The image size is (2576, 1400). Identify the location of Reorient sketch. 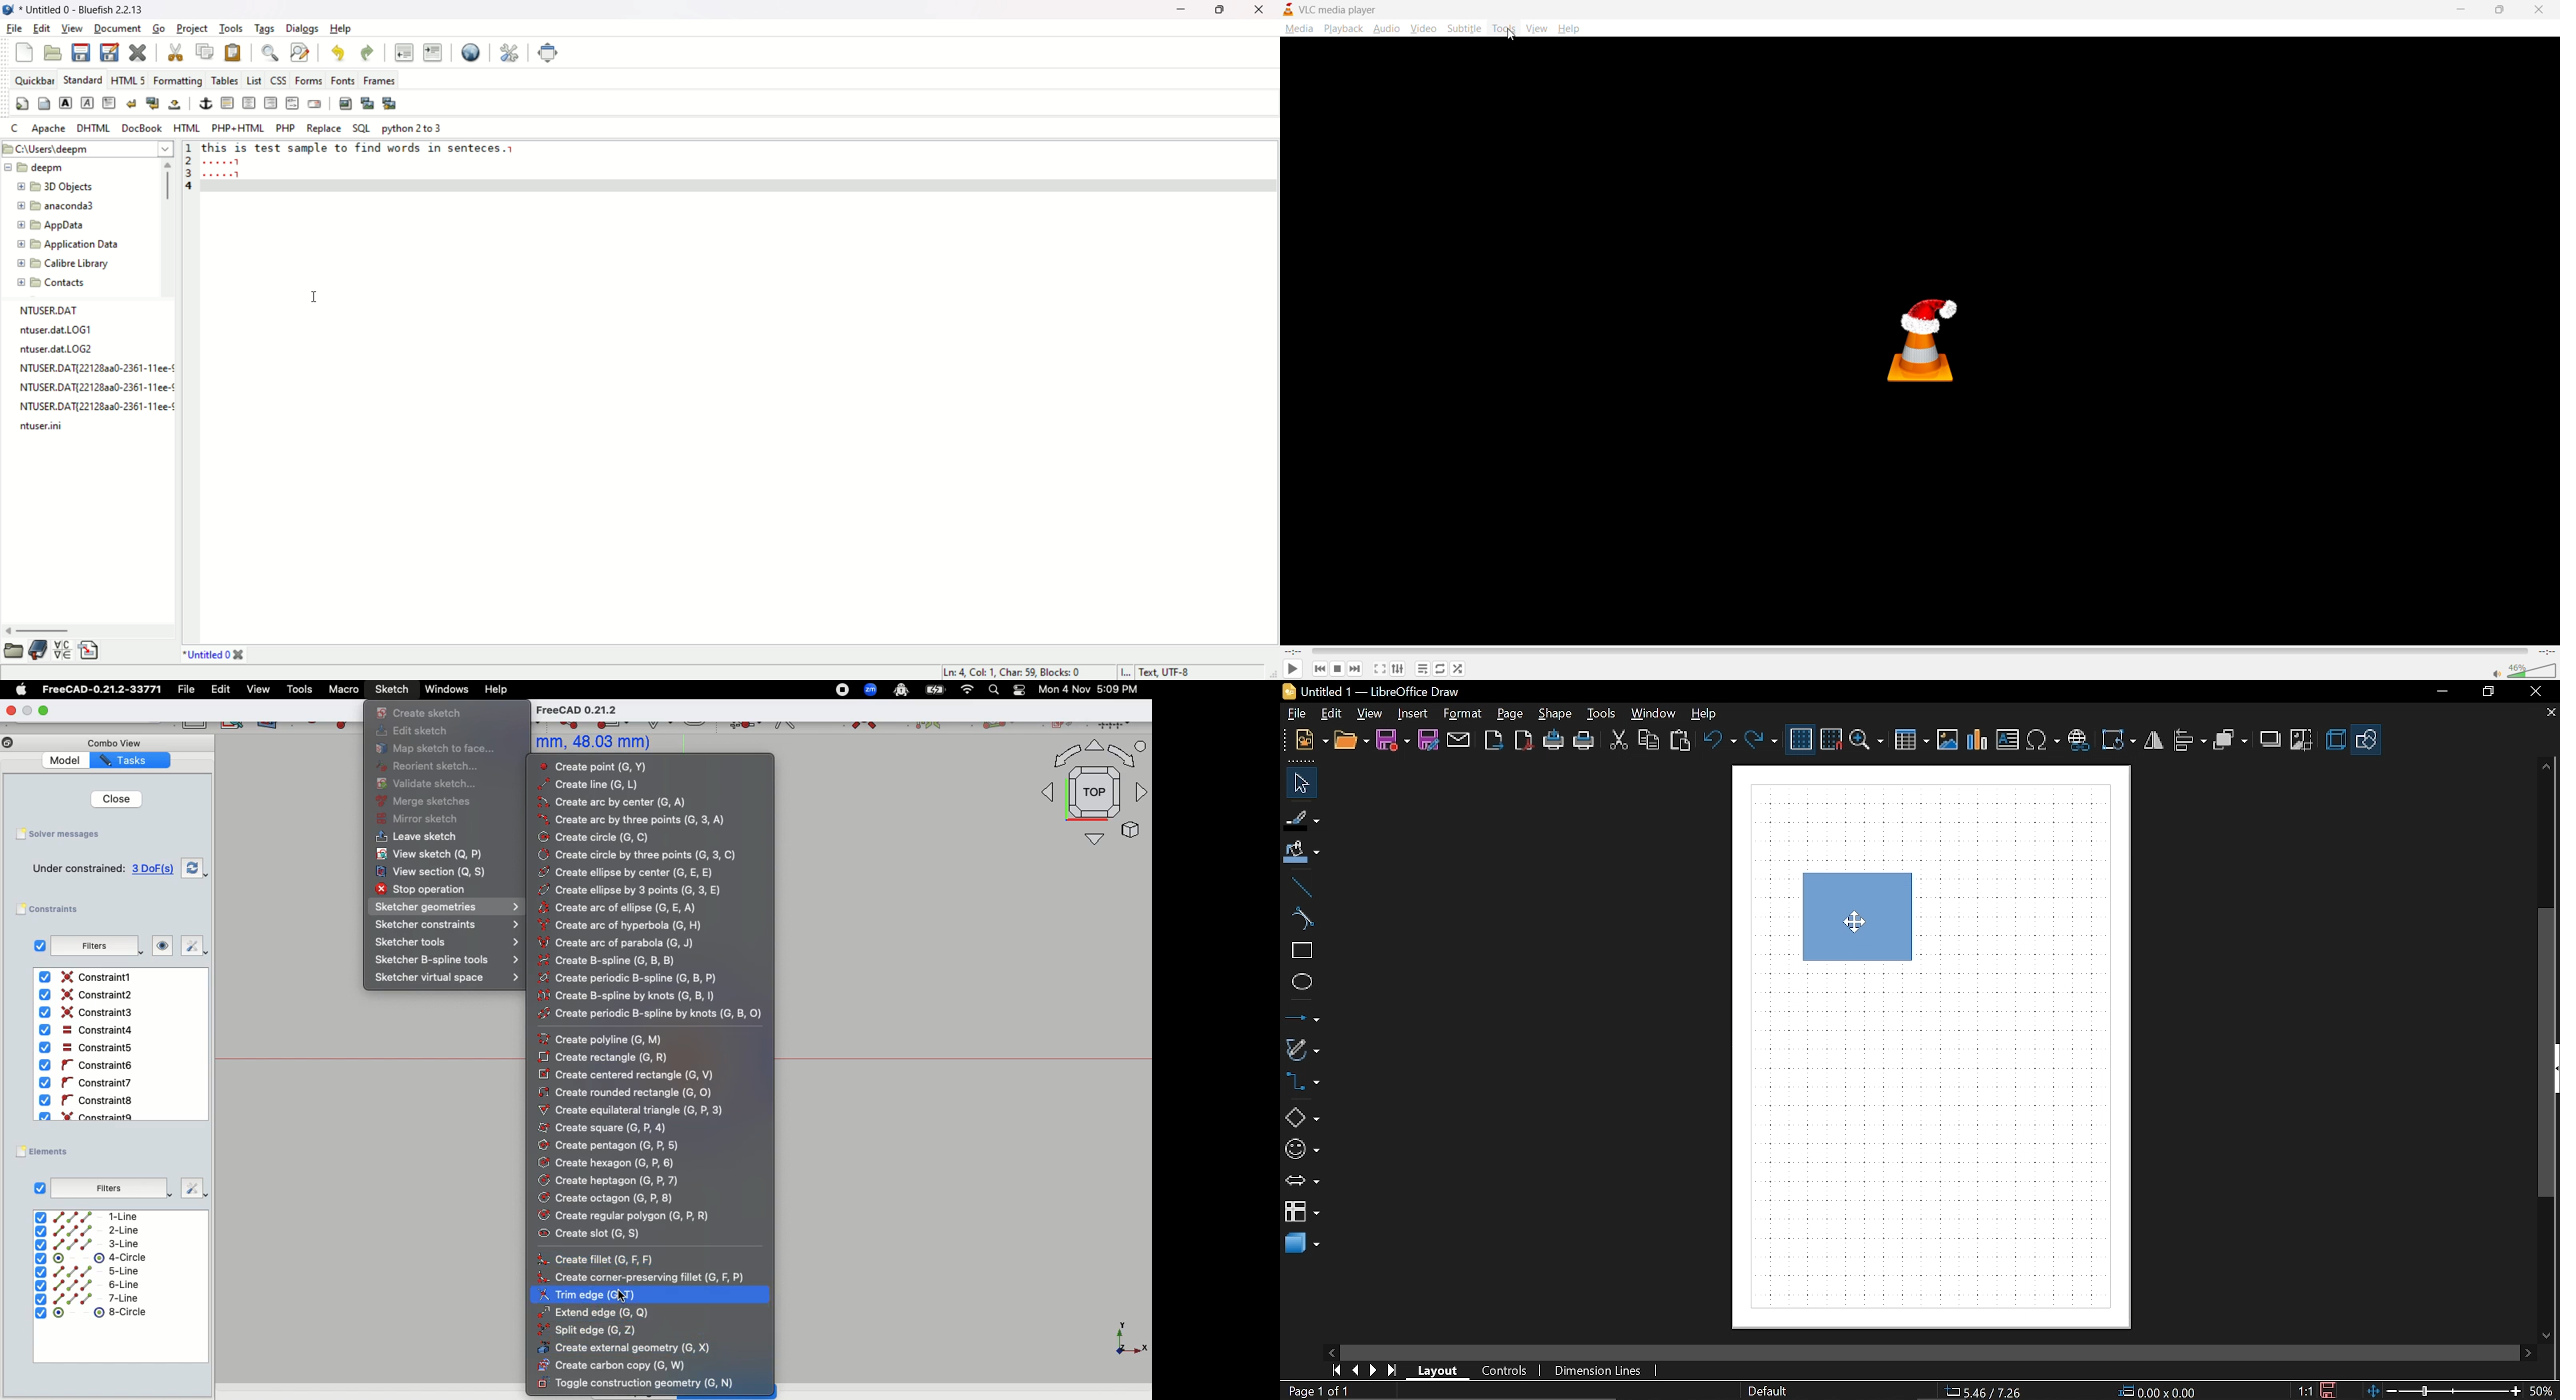
(440, 765).